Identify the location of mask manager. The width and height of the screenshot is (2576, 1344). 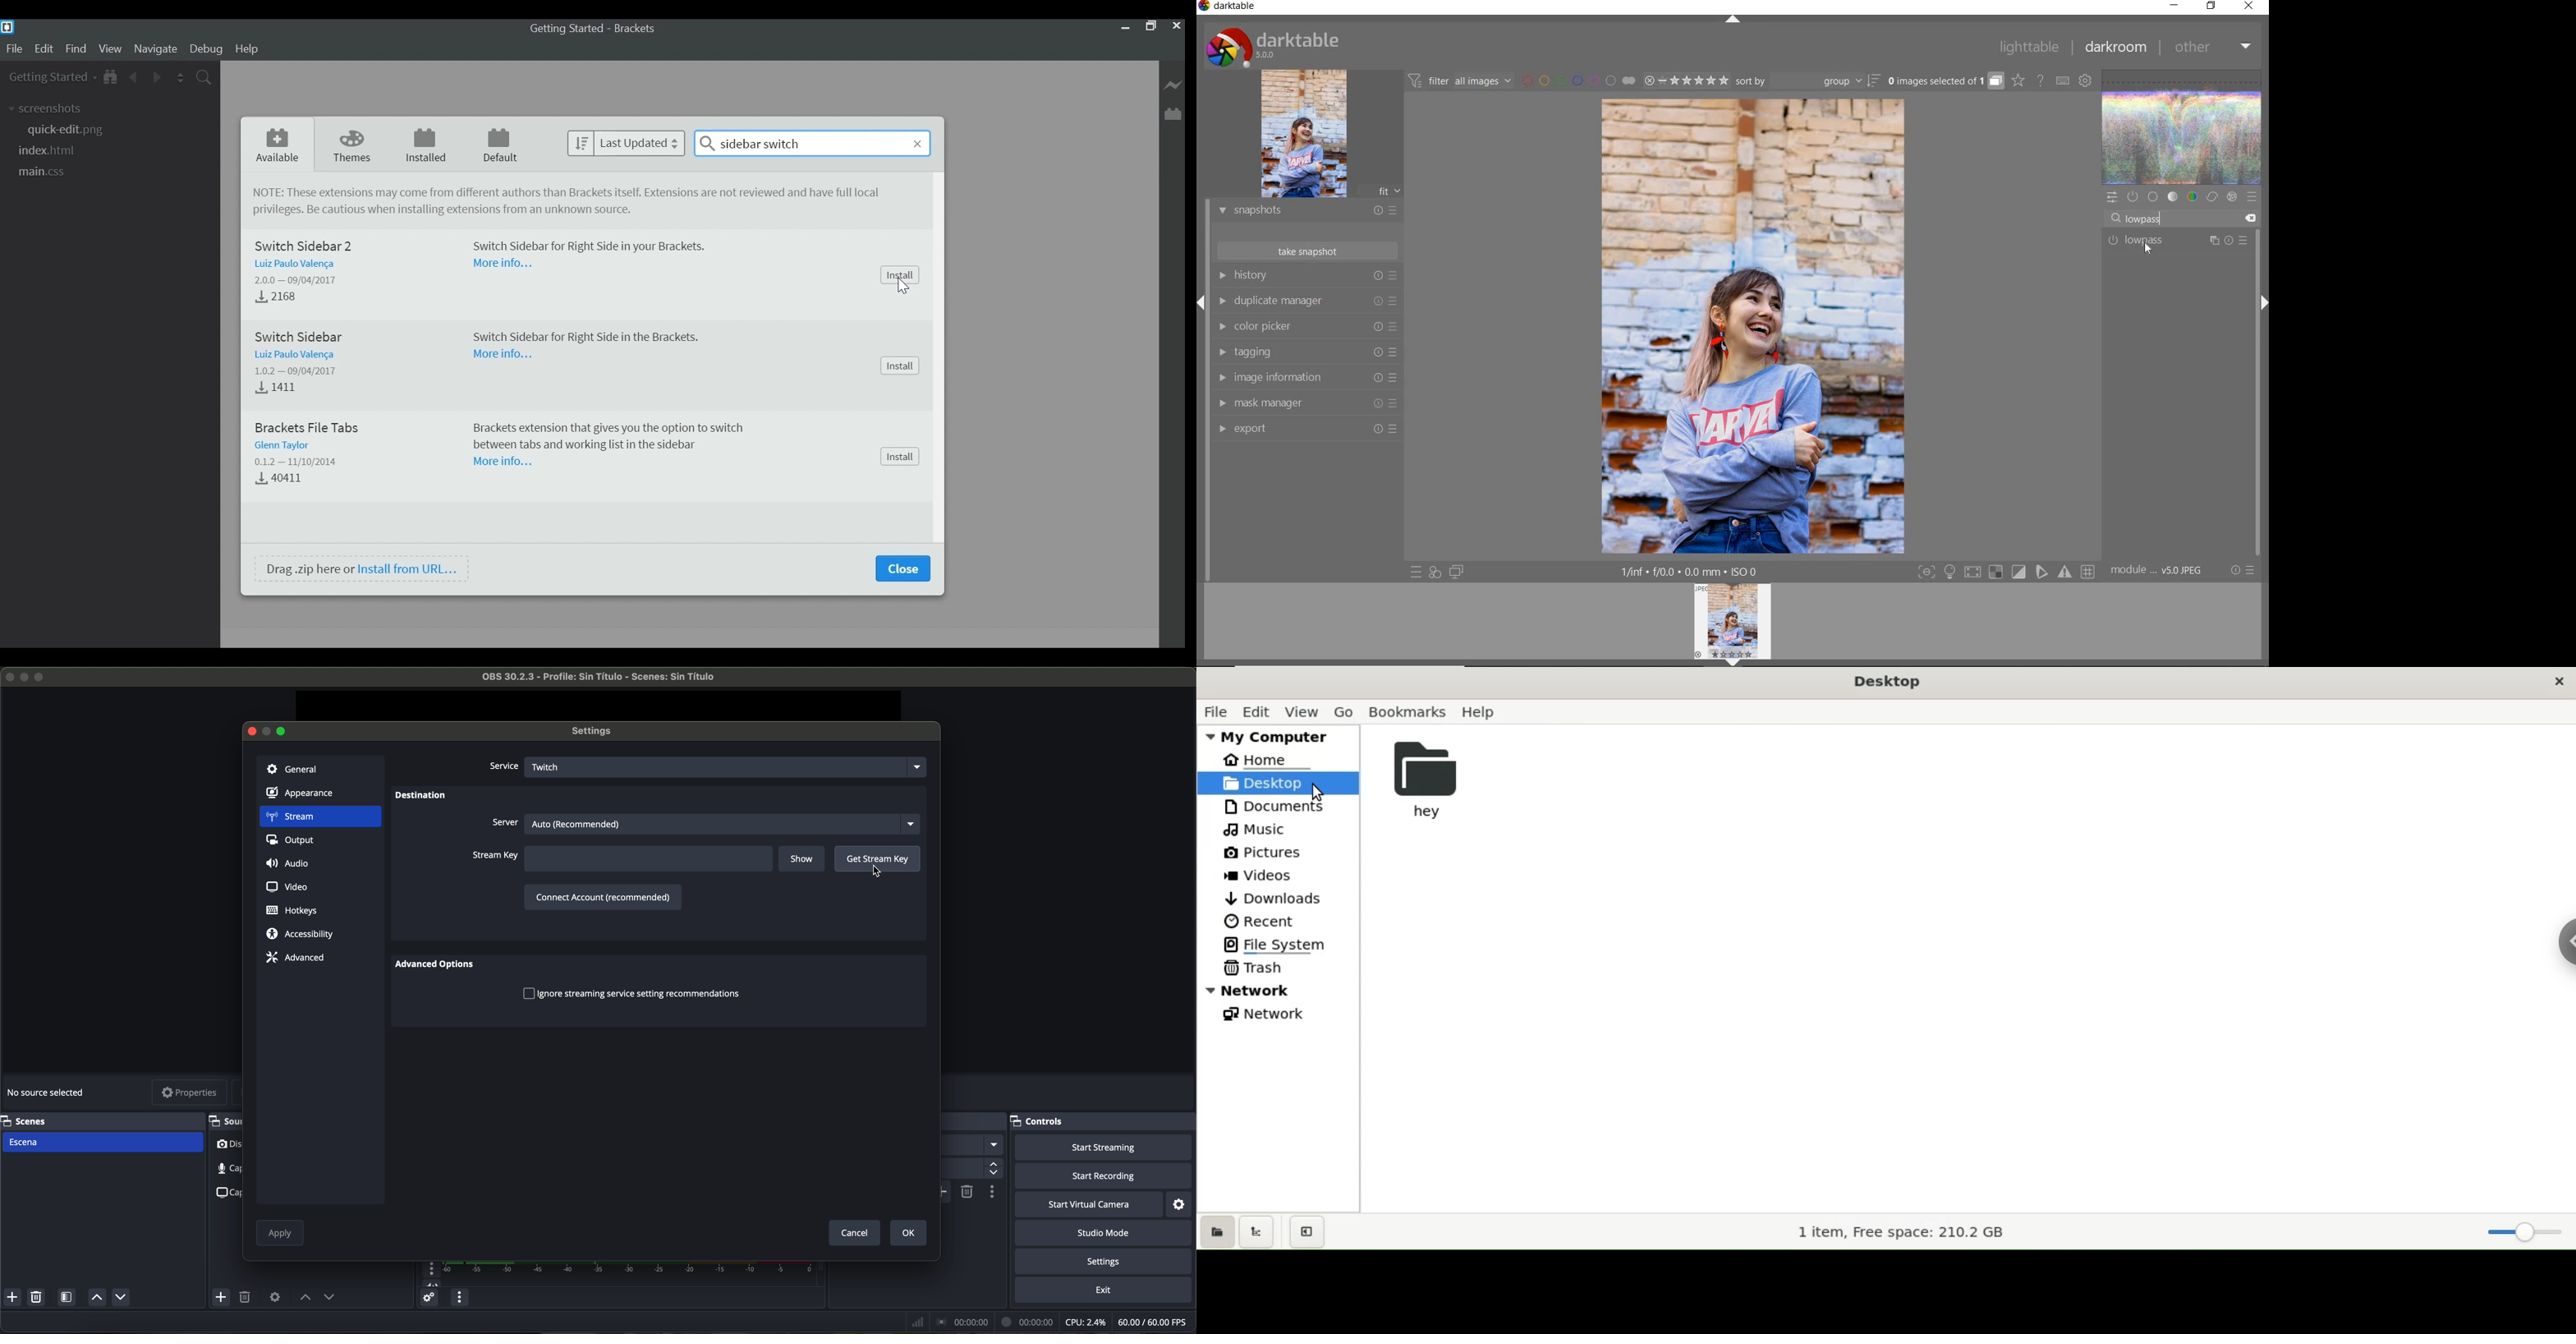
(1306, 404).